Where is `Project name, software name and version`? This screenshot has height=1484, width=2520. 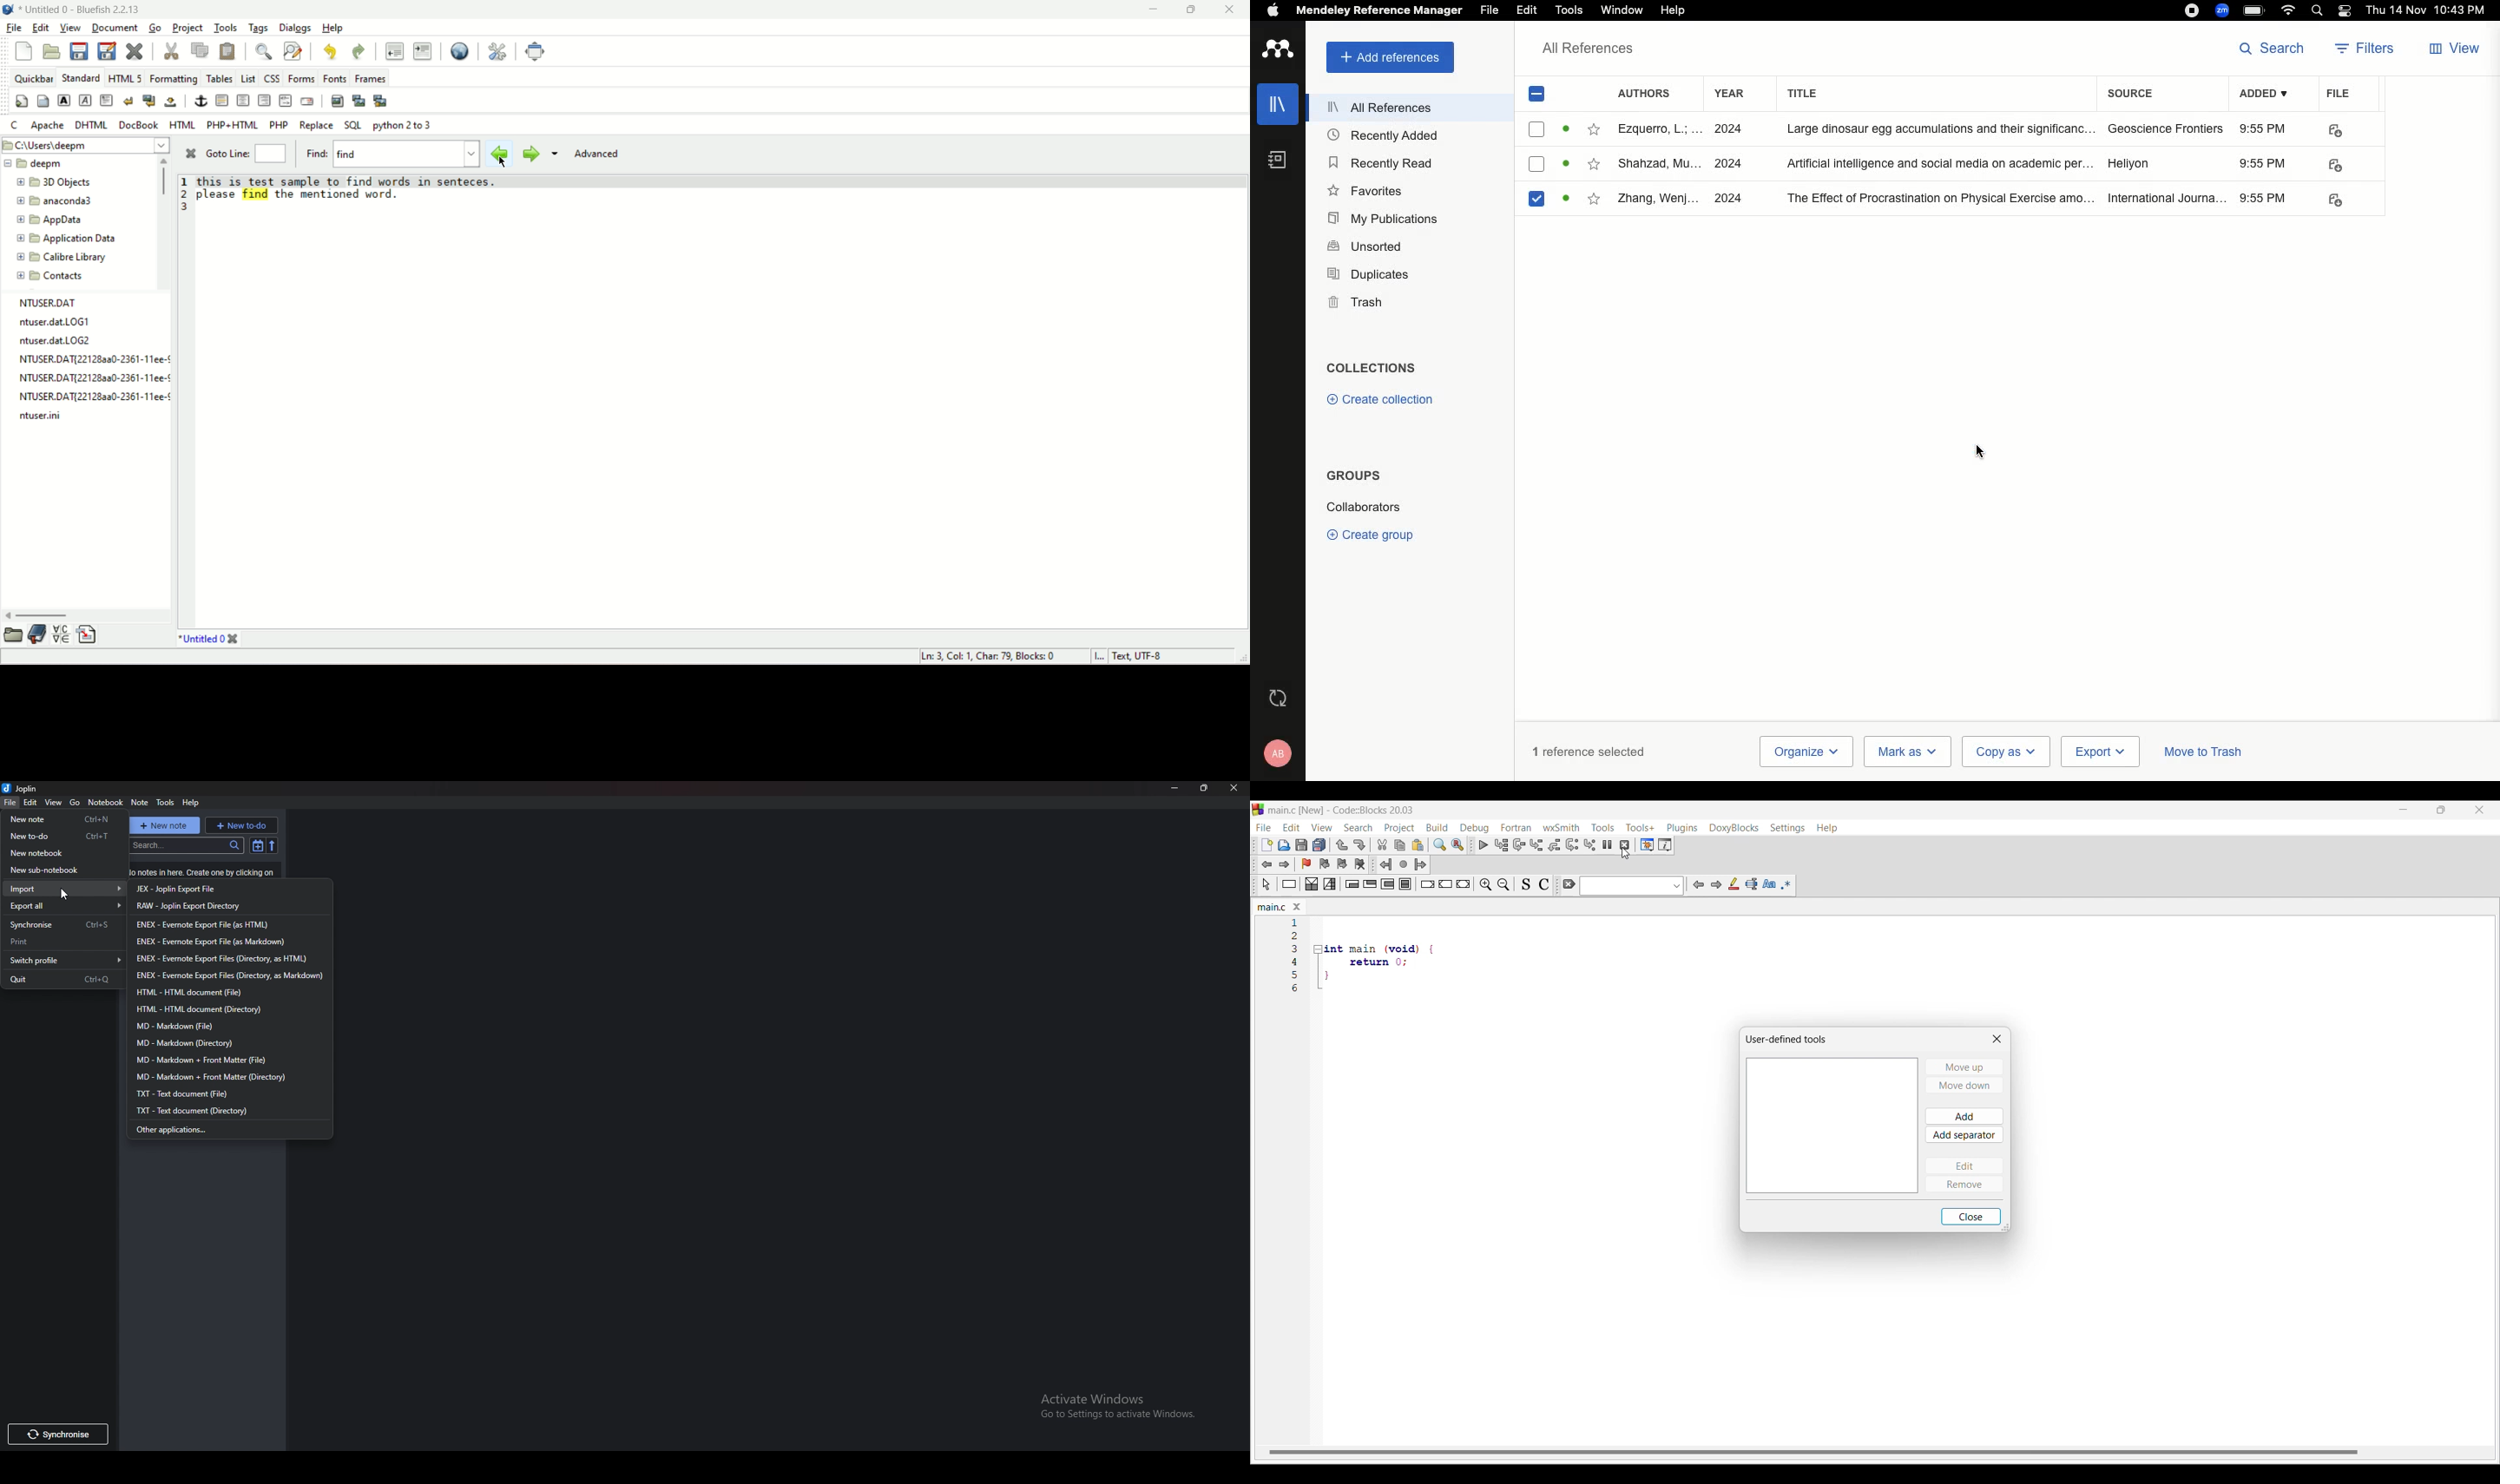 Project name, software name and version is located at coordinates (1342, 810).